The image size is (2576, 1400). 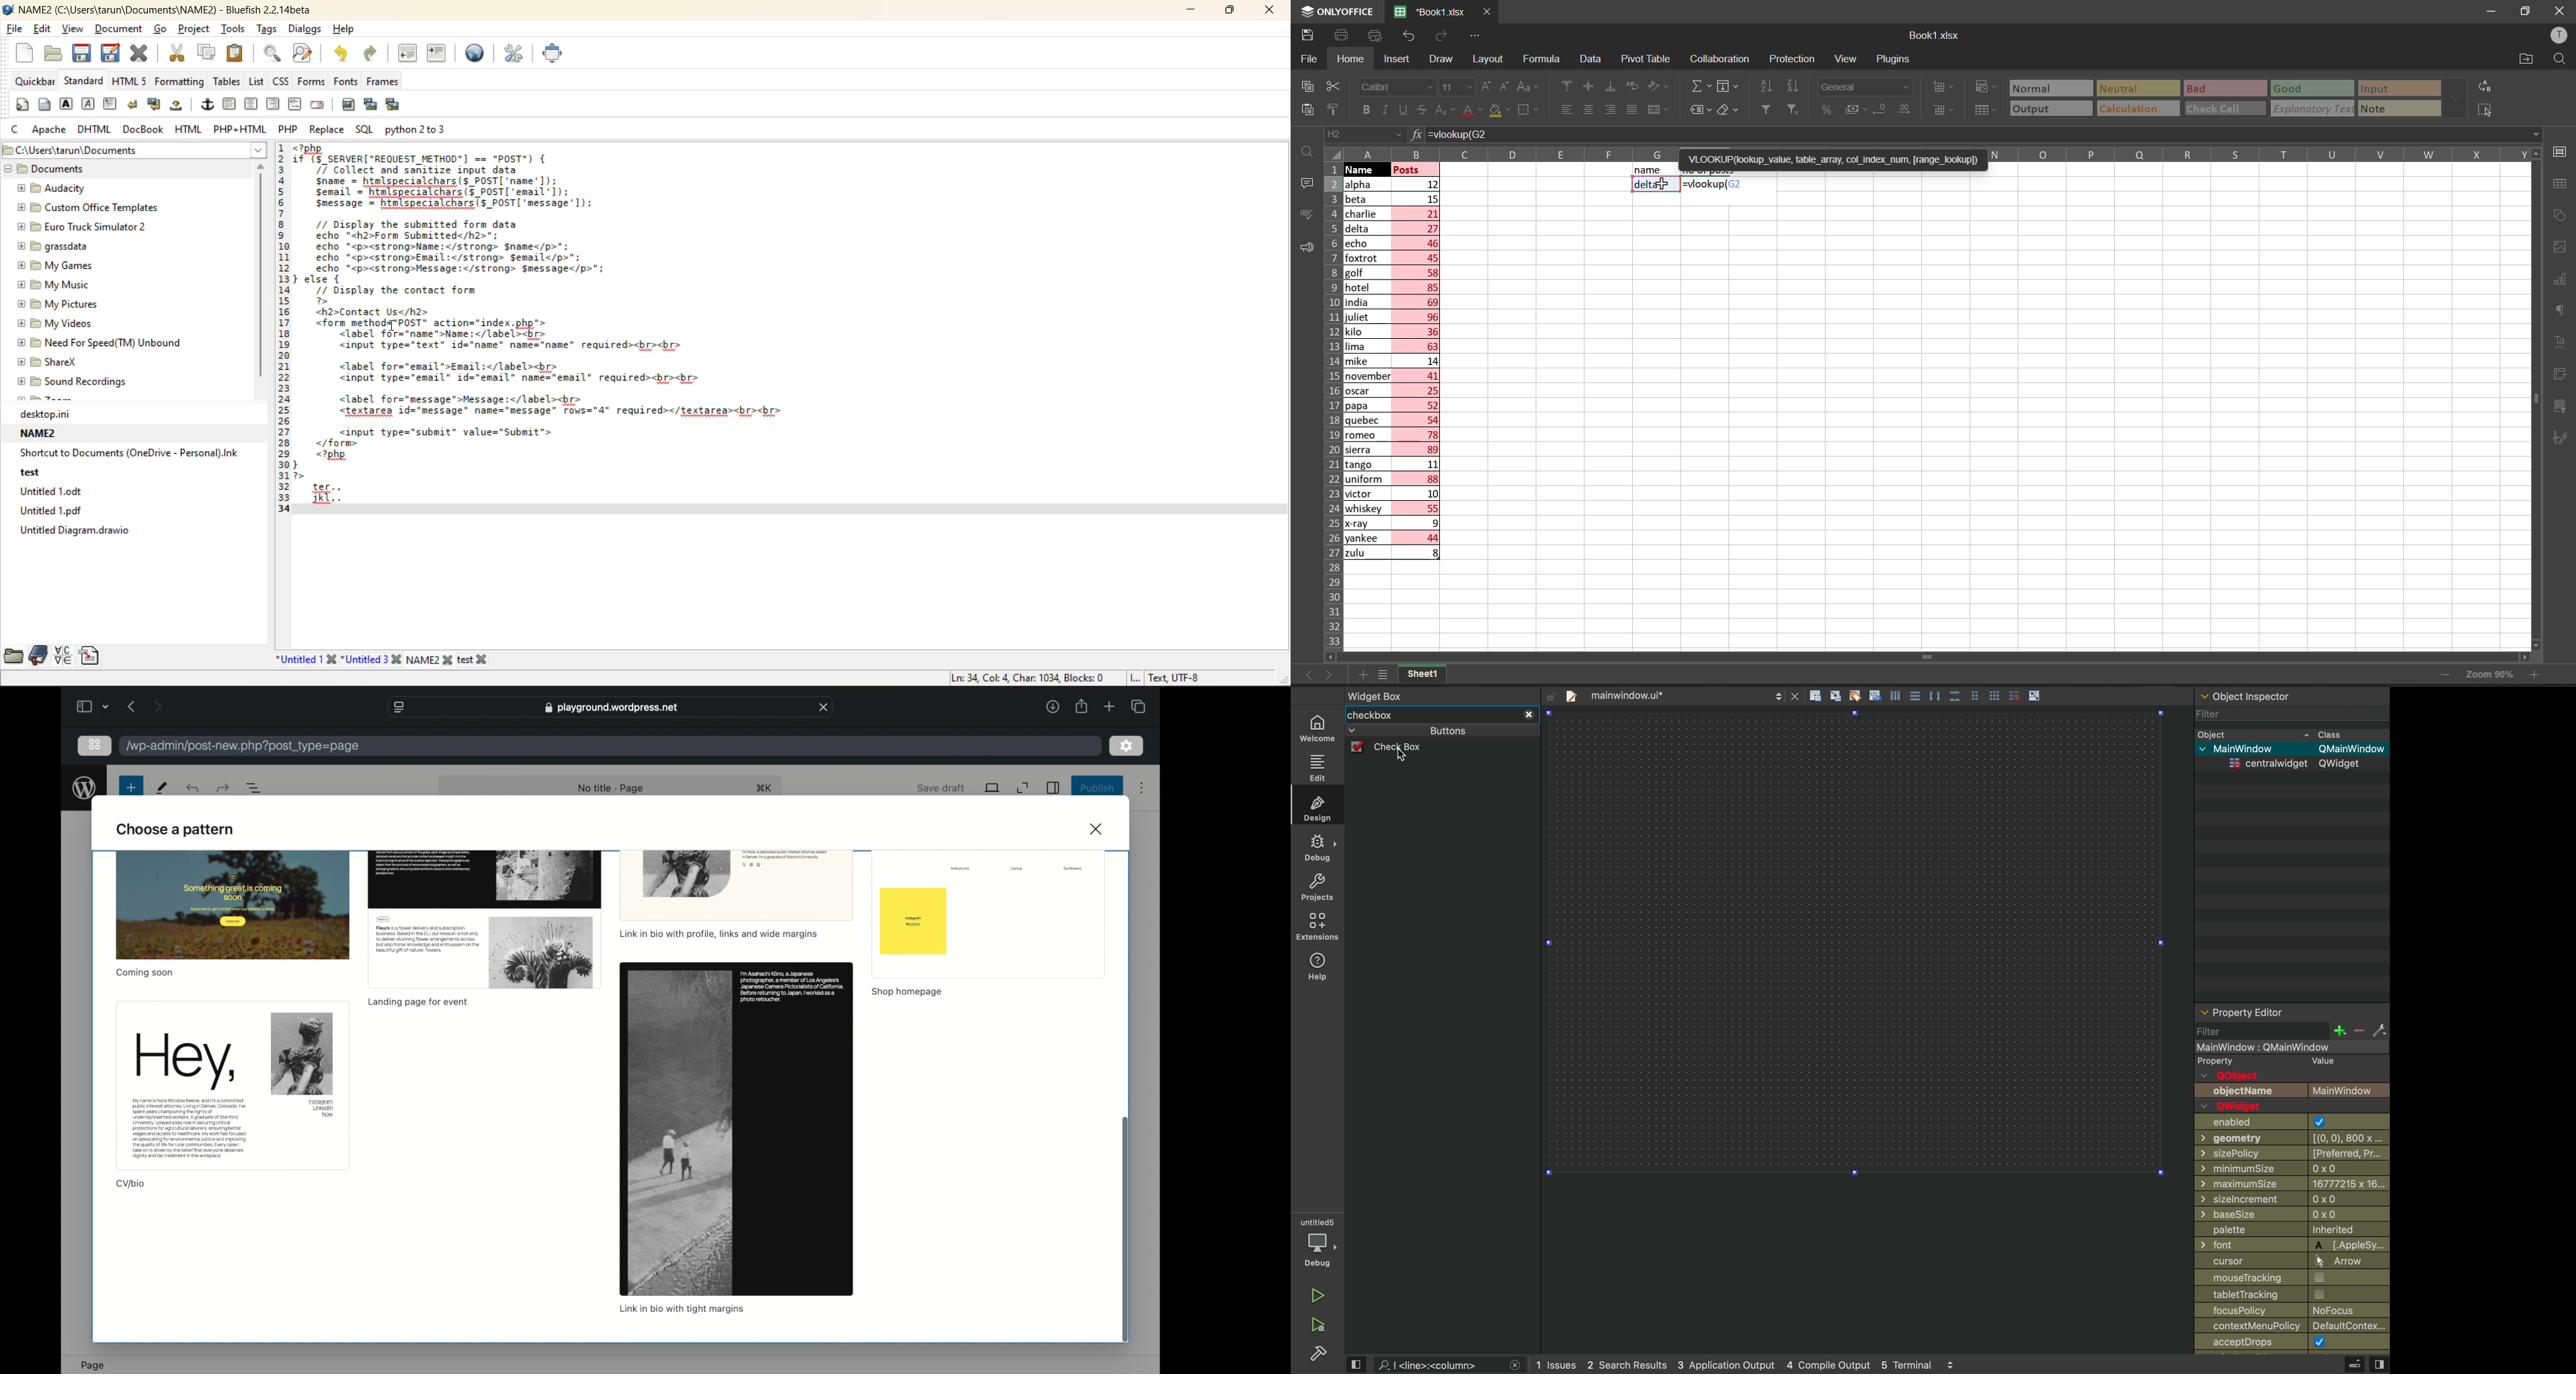 What do you see at coordinates (551, 52) in the screenshot?
I see `full screen` at bounding box center [551, 52].